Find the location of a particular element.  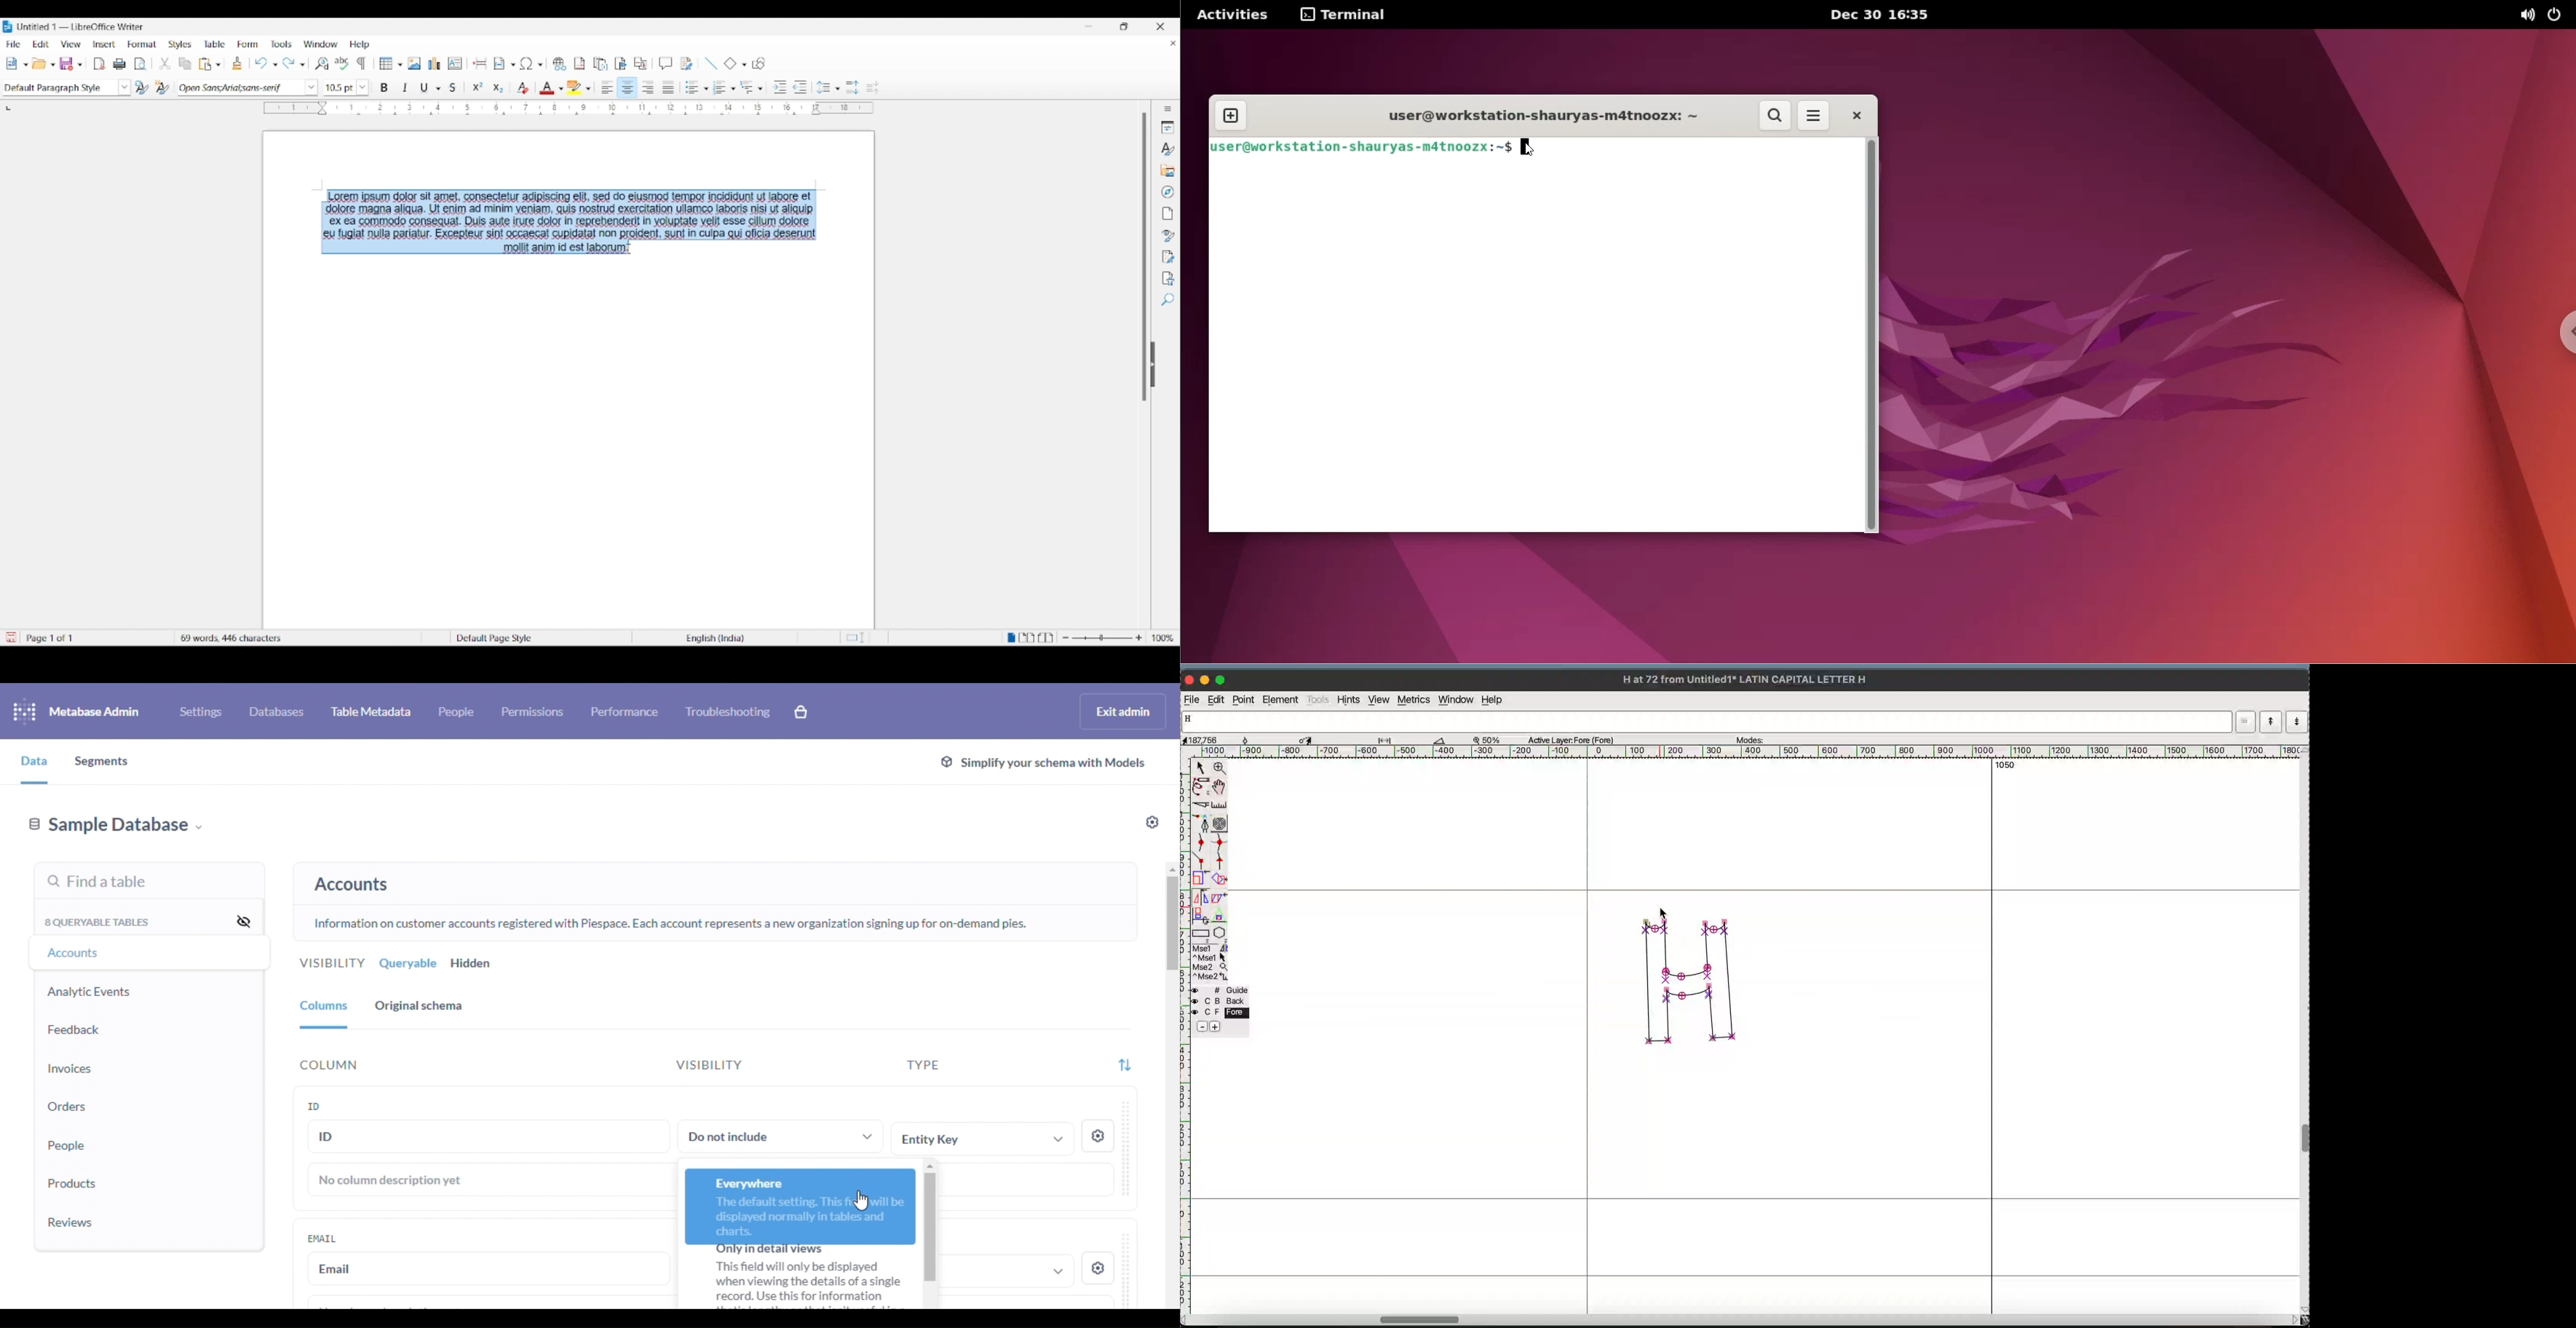

Help is located at coordinates (360, 44).